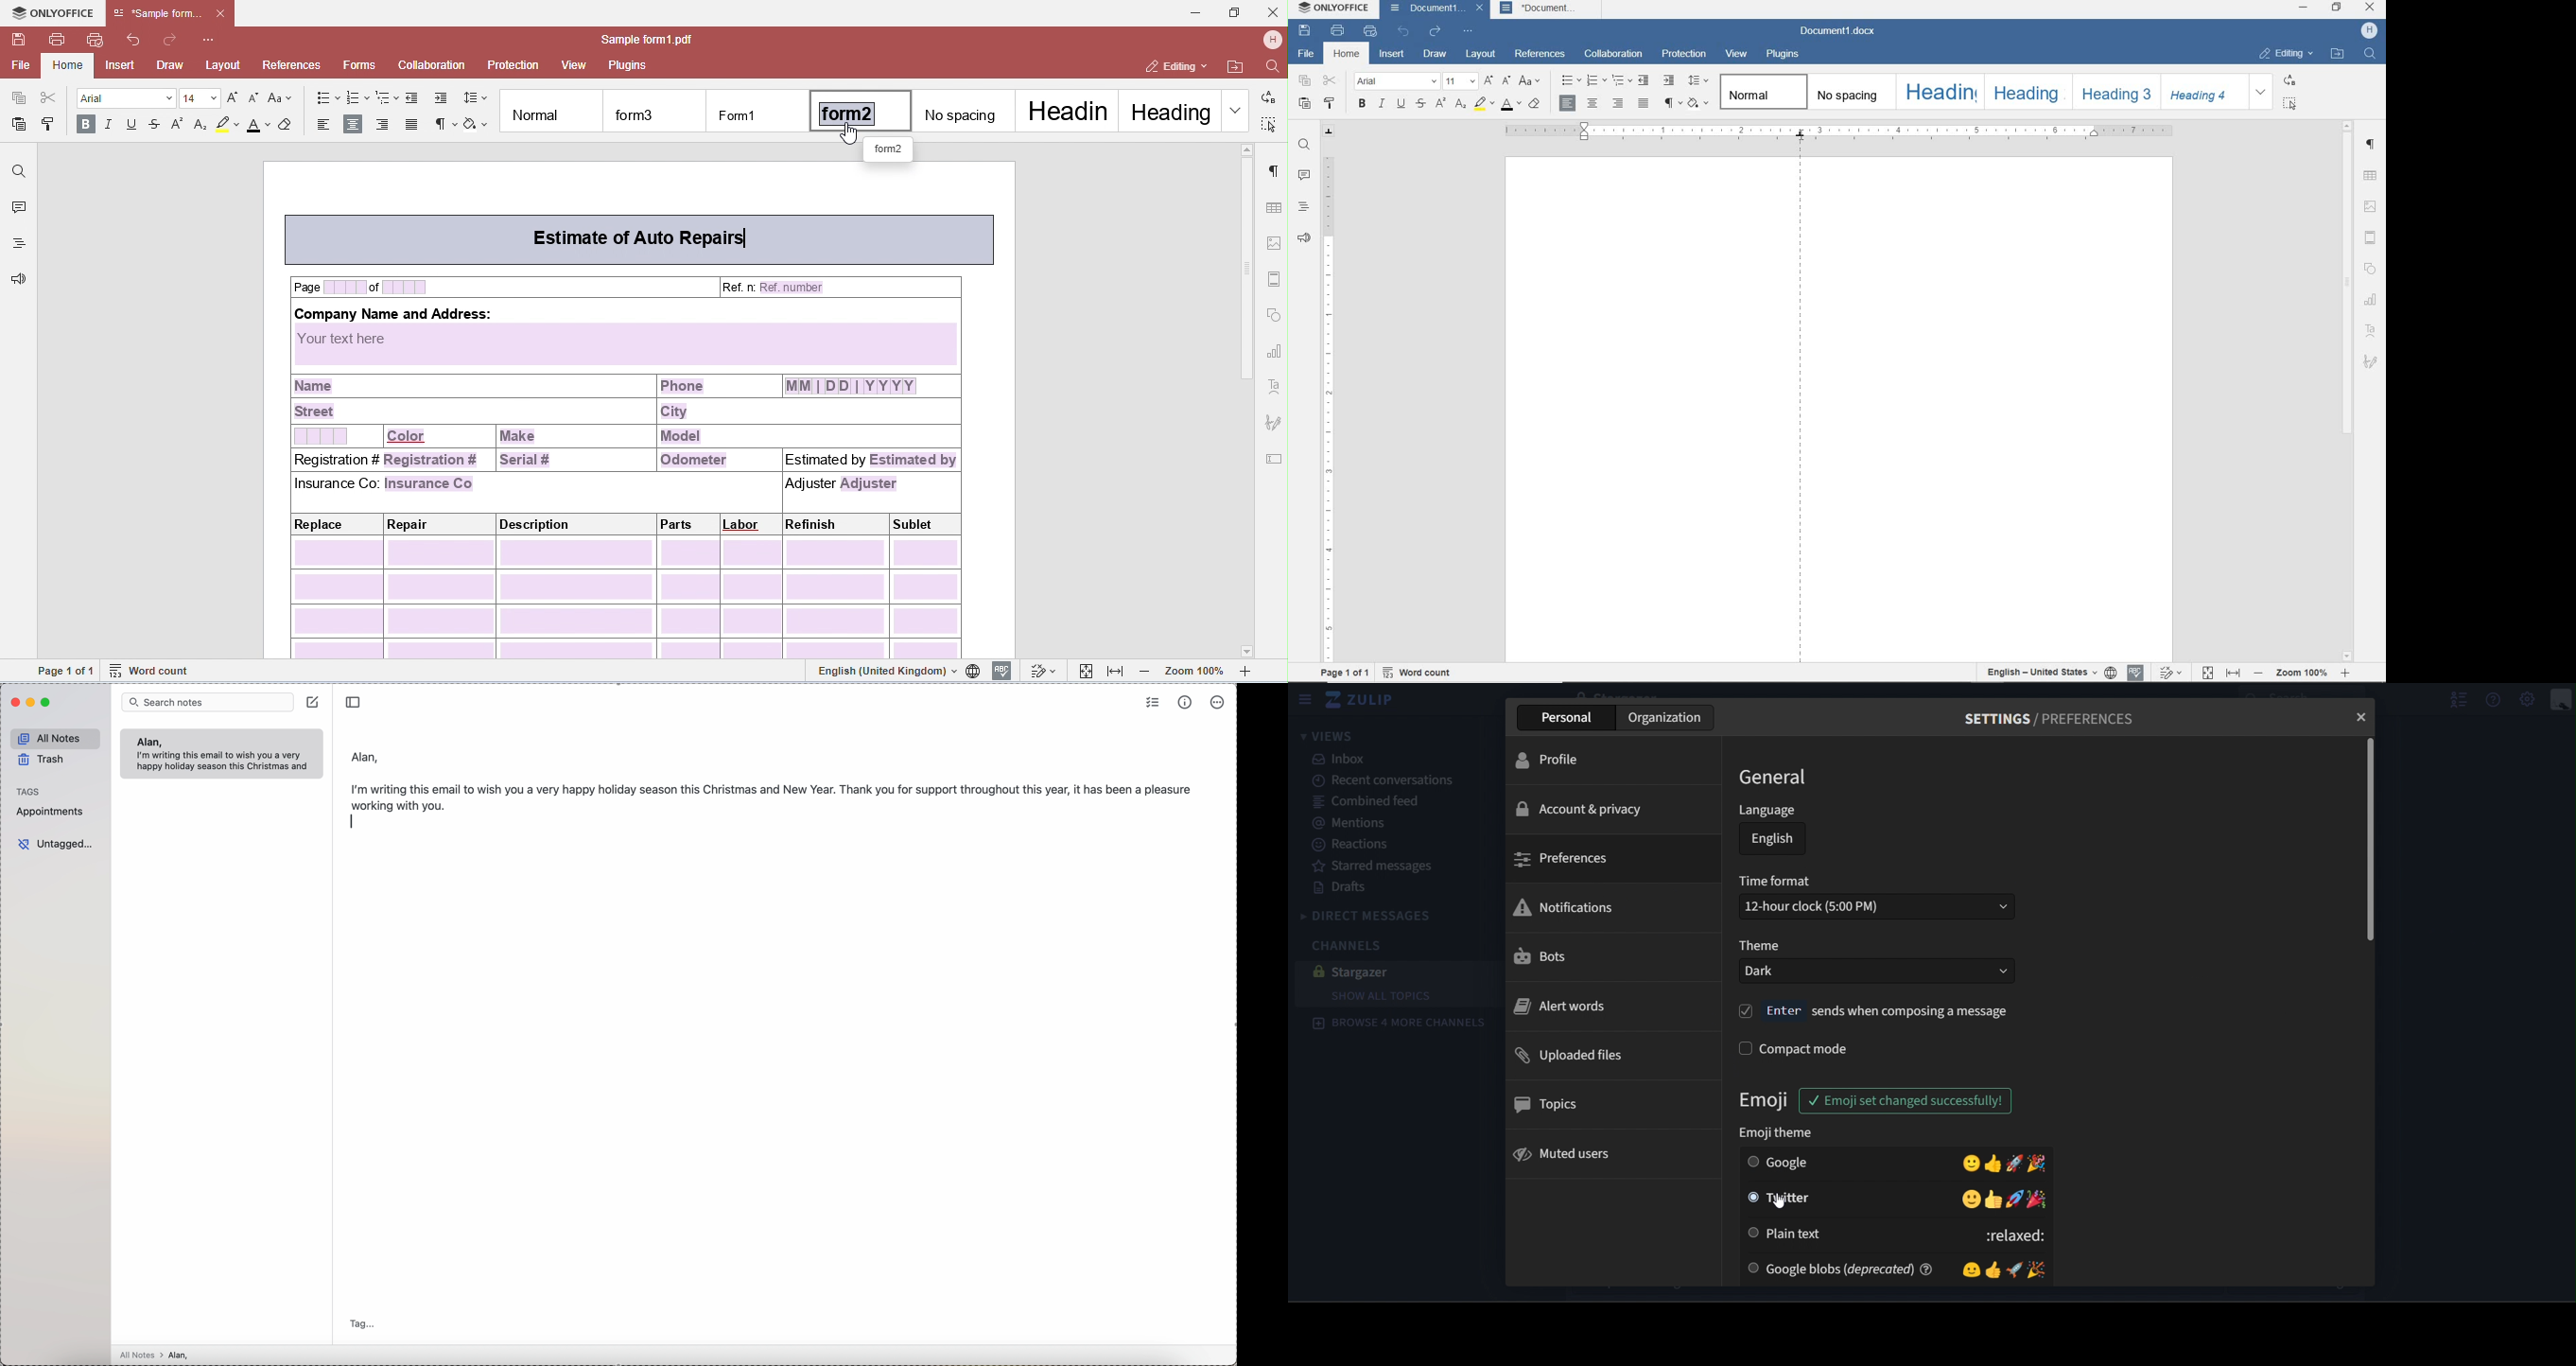 The image size is (2576, 1372). Describe the element at coordinates (1434, 31) in the screenshot. I see `REDO` at that location.